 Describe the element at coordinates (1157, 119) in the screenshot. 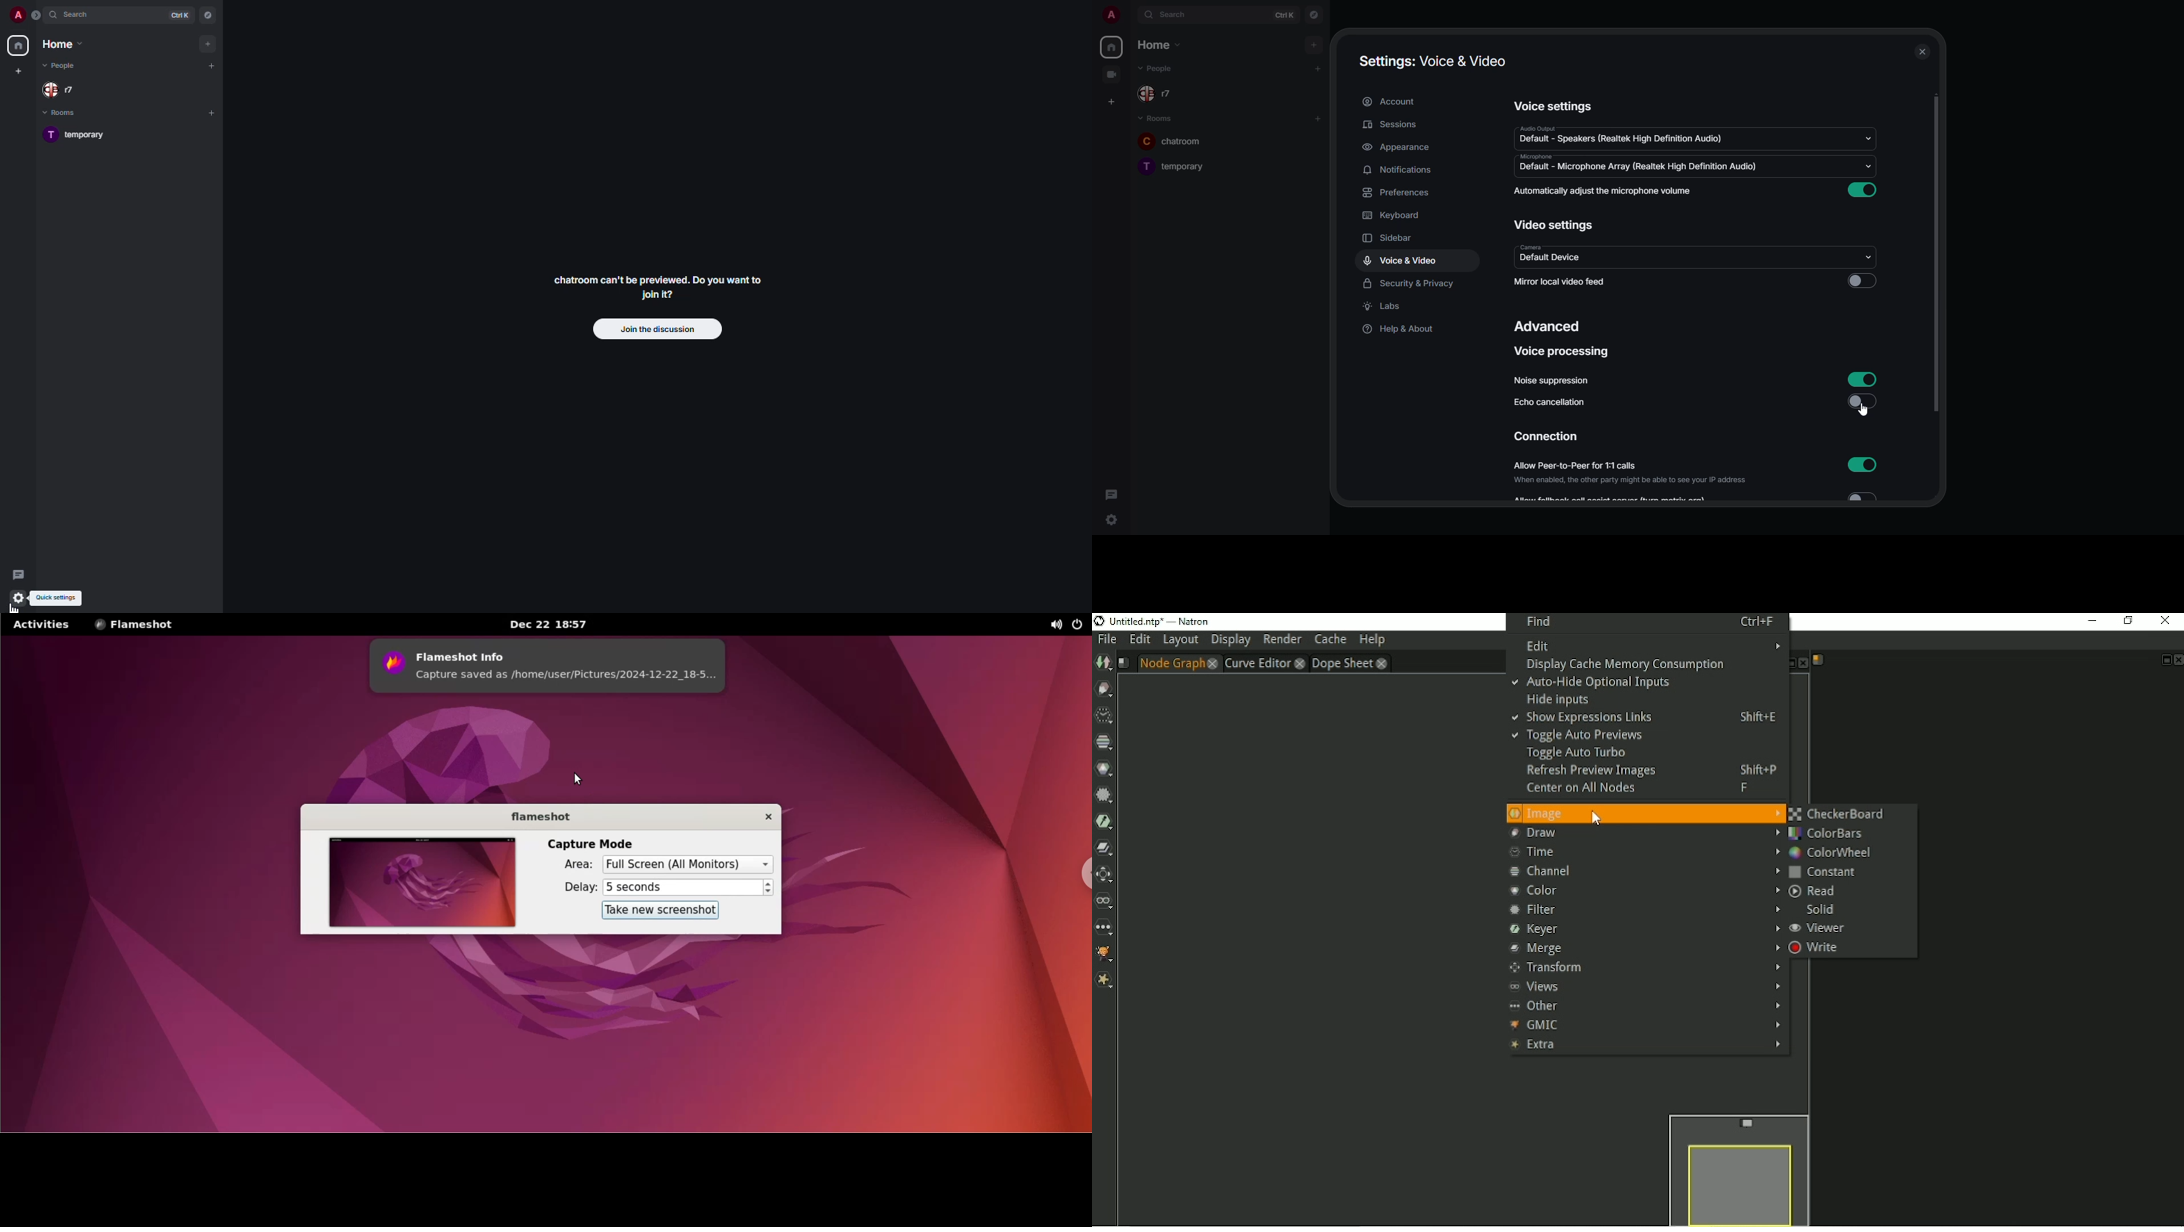

I see `room` at that location.